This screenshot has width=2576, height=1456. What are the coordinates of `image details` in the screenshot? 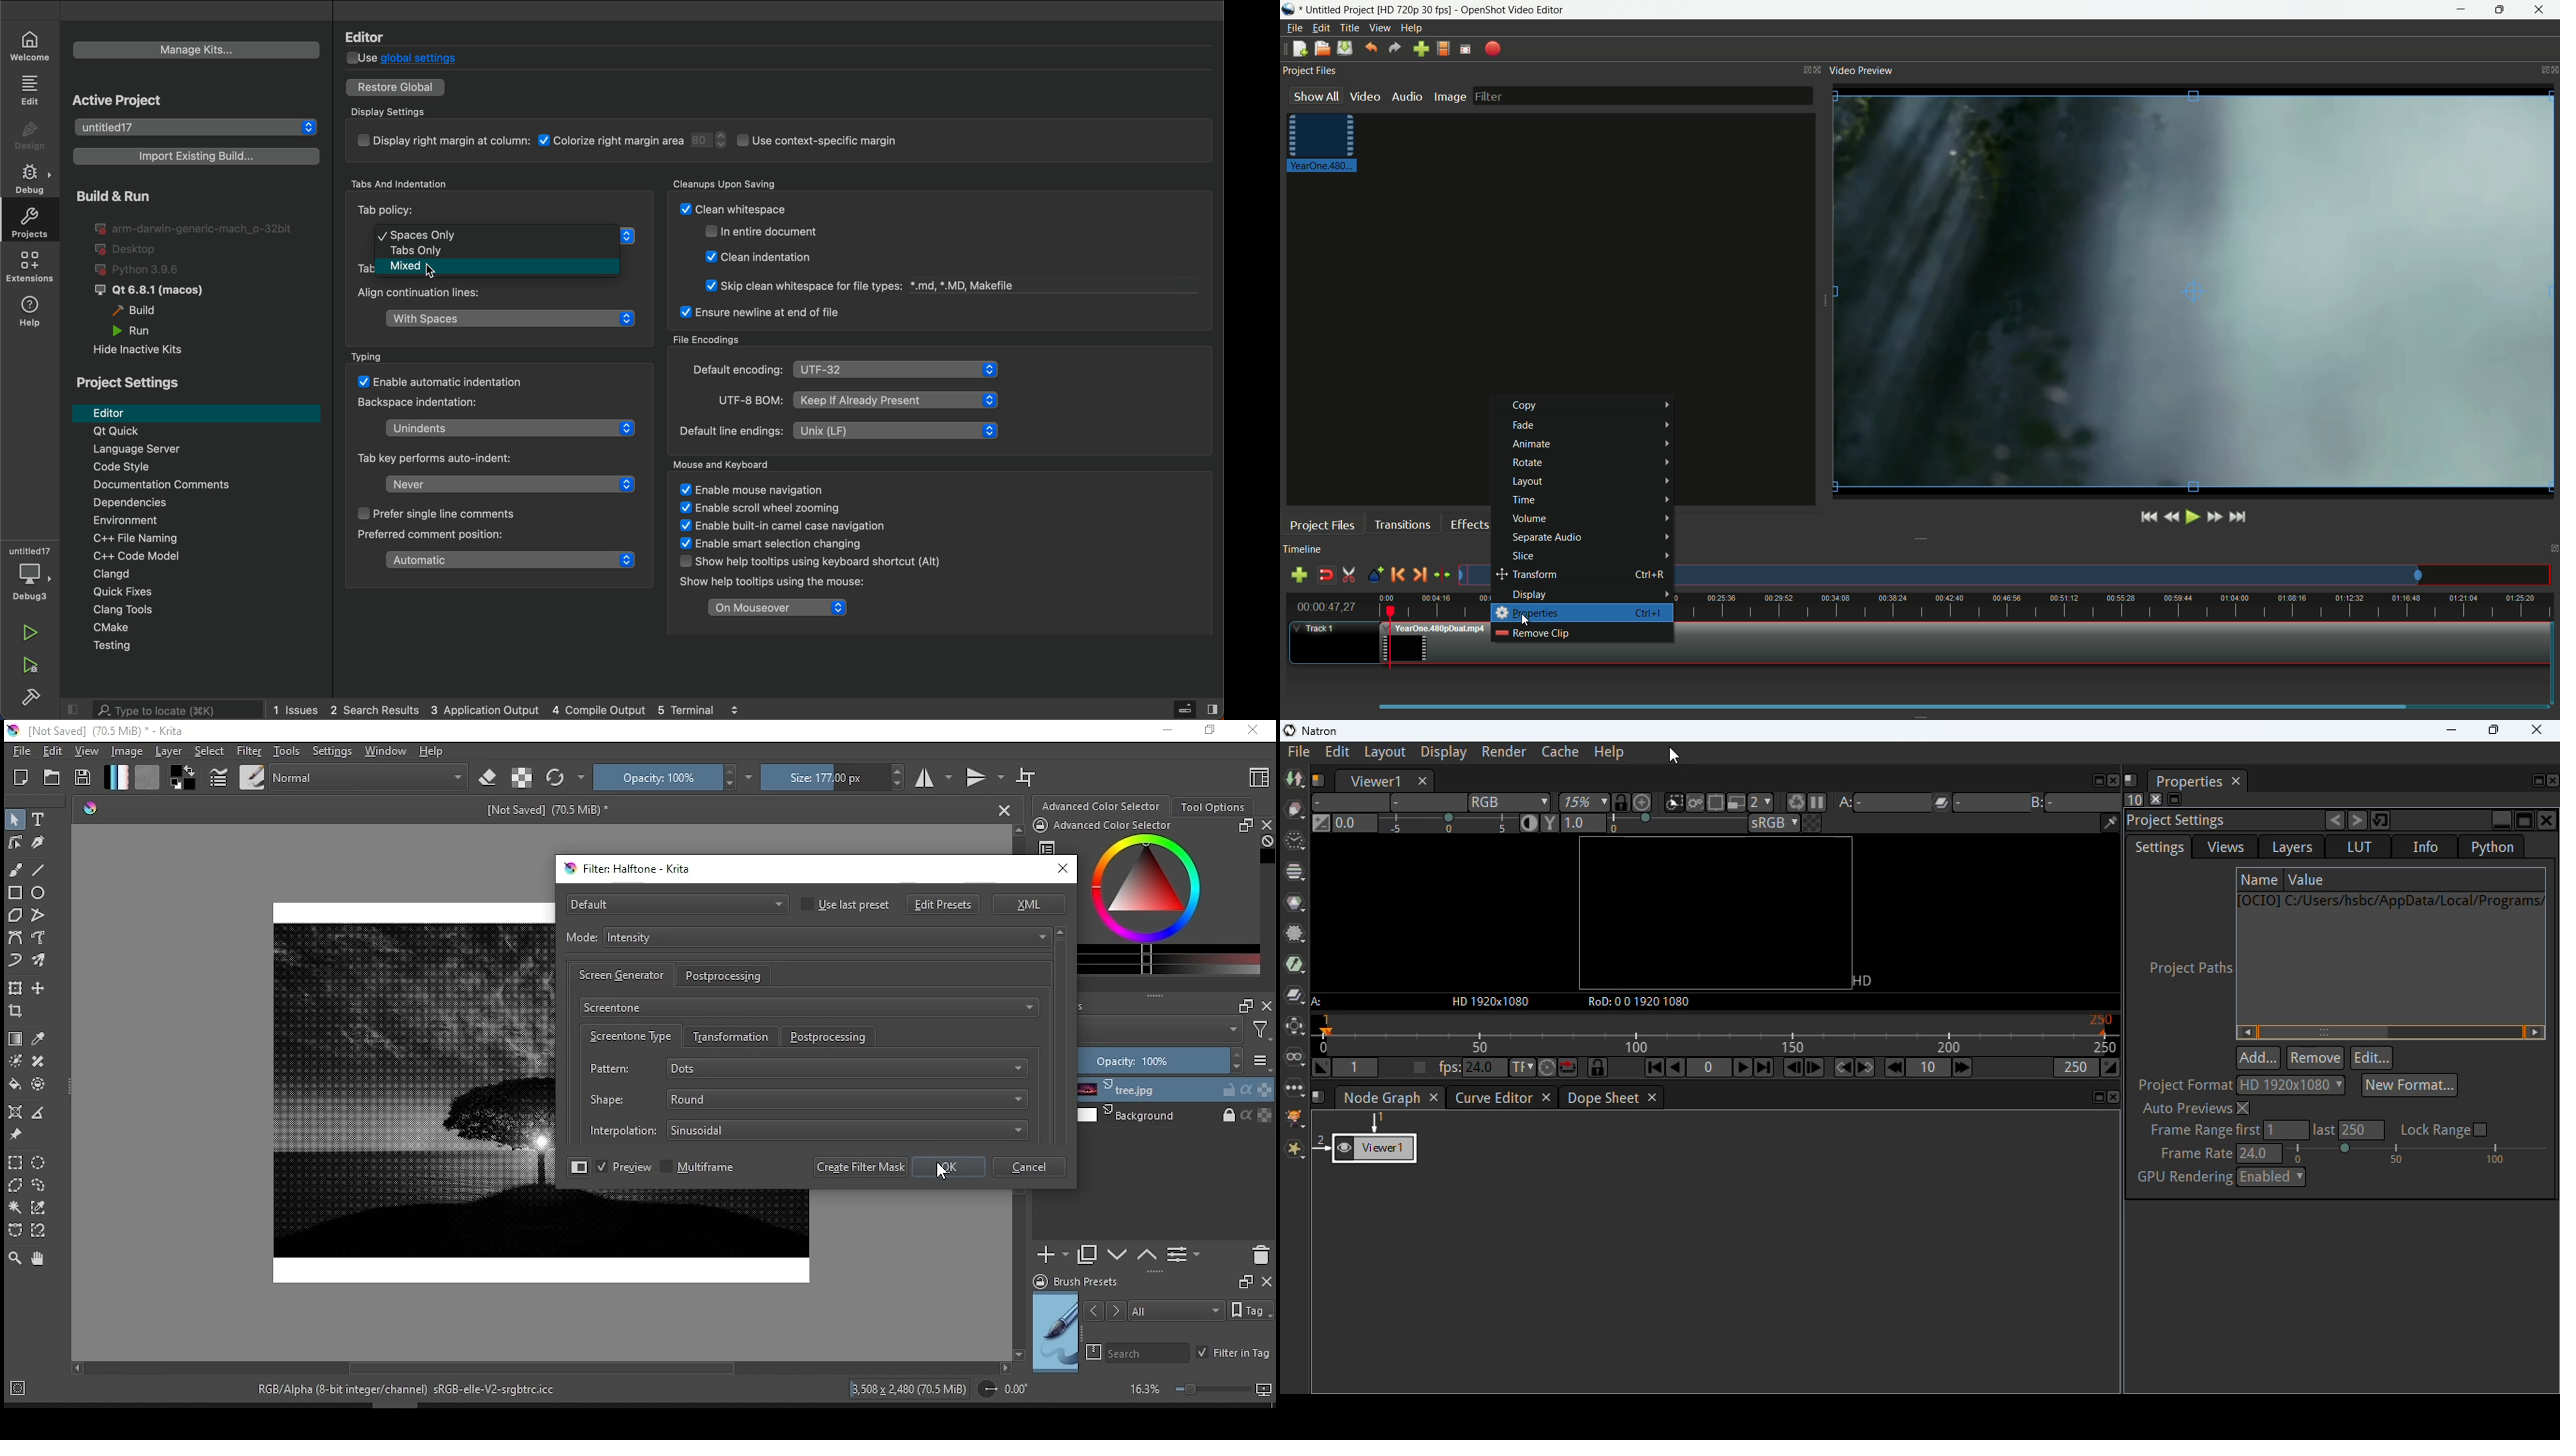 It's located at (910, 1389).